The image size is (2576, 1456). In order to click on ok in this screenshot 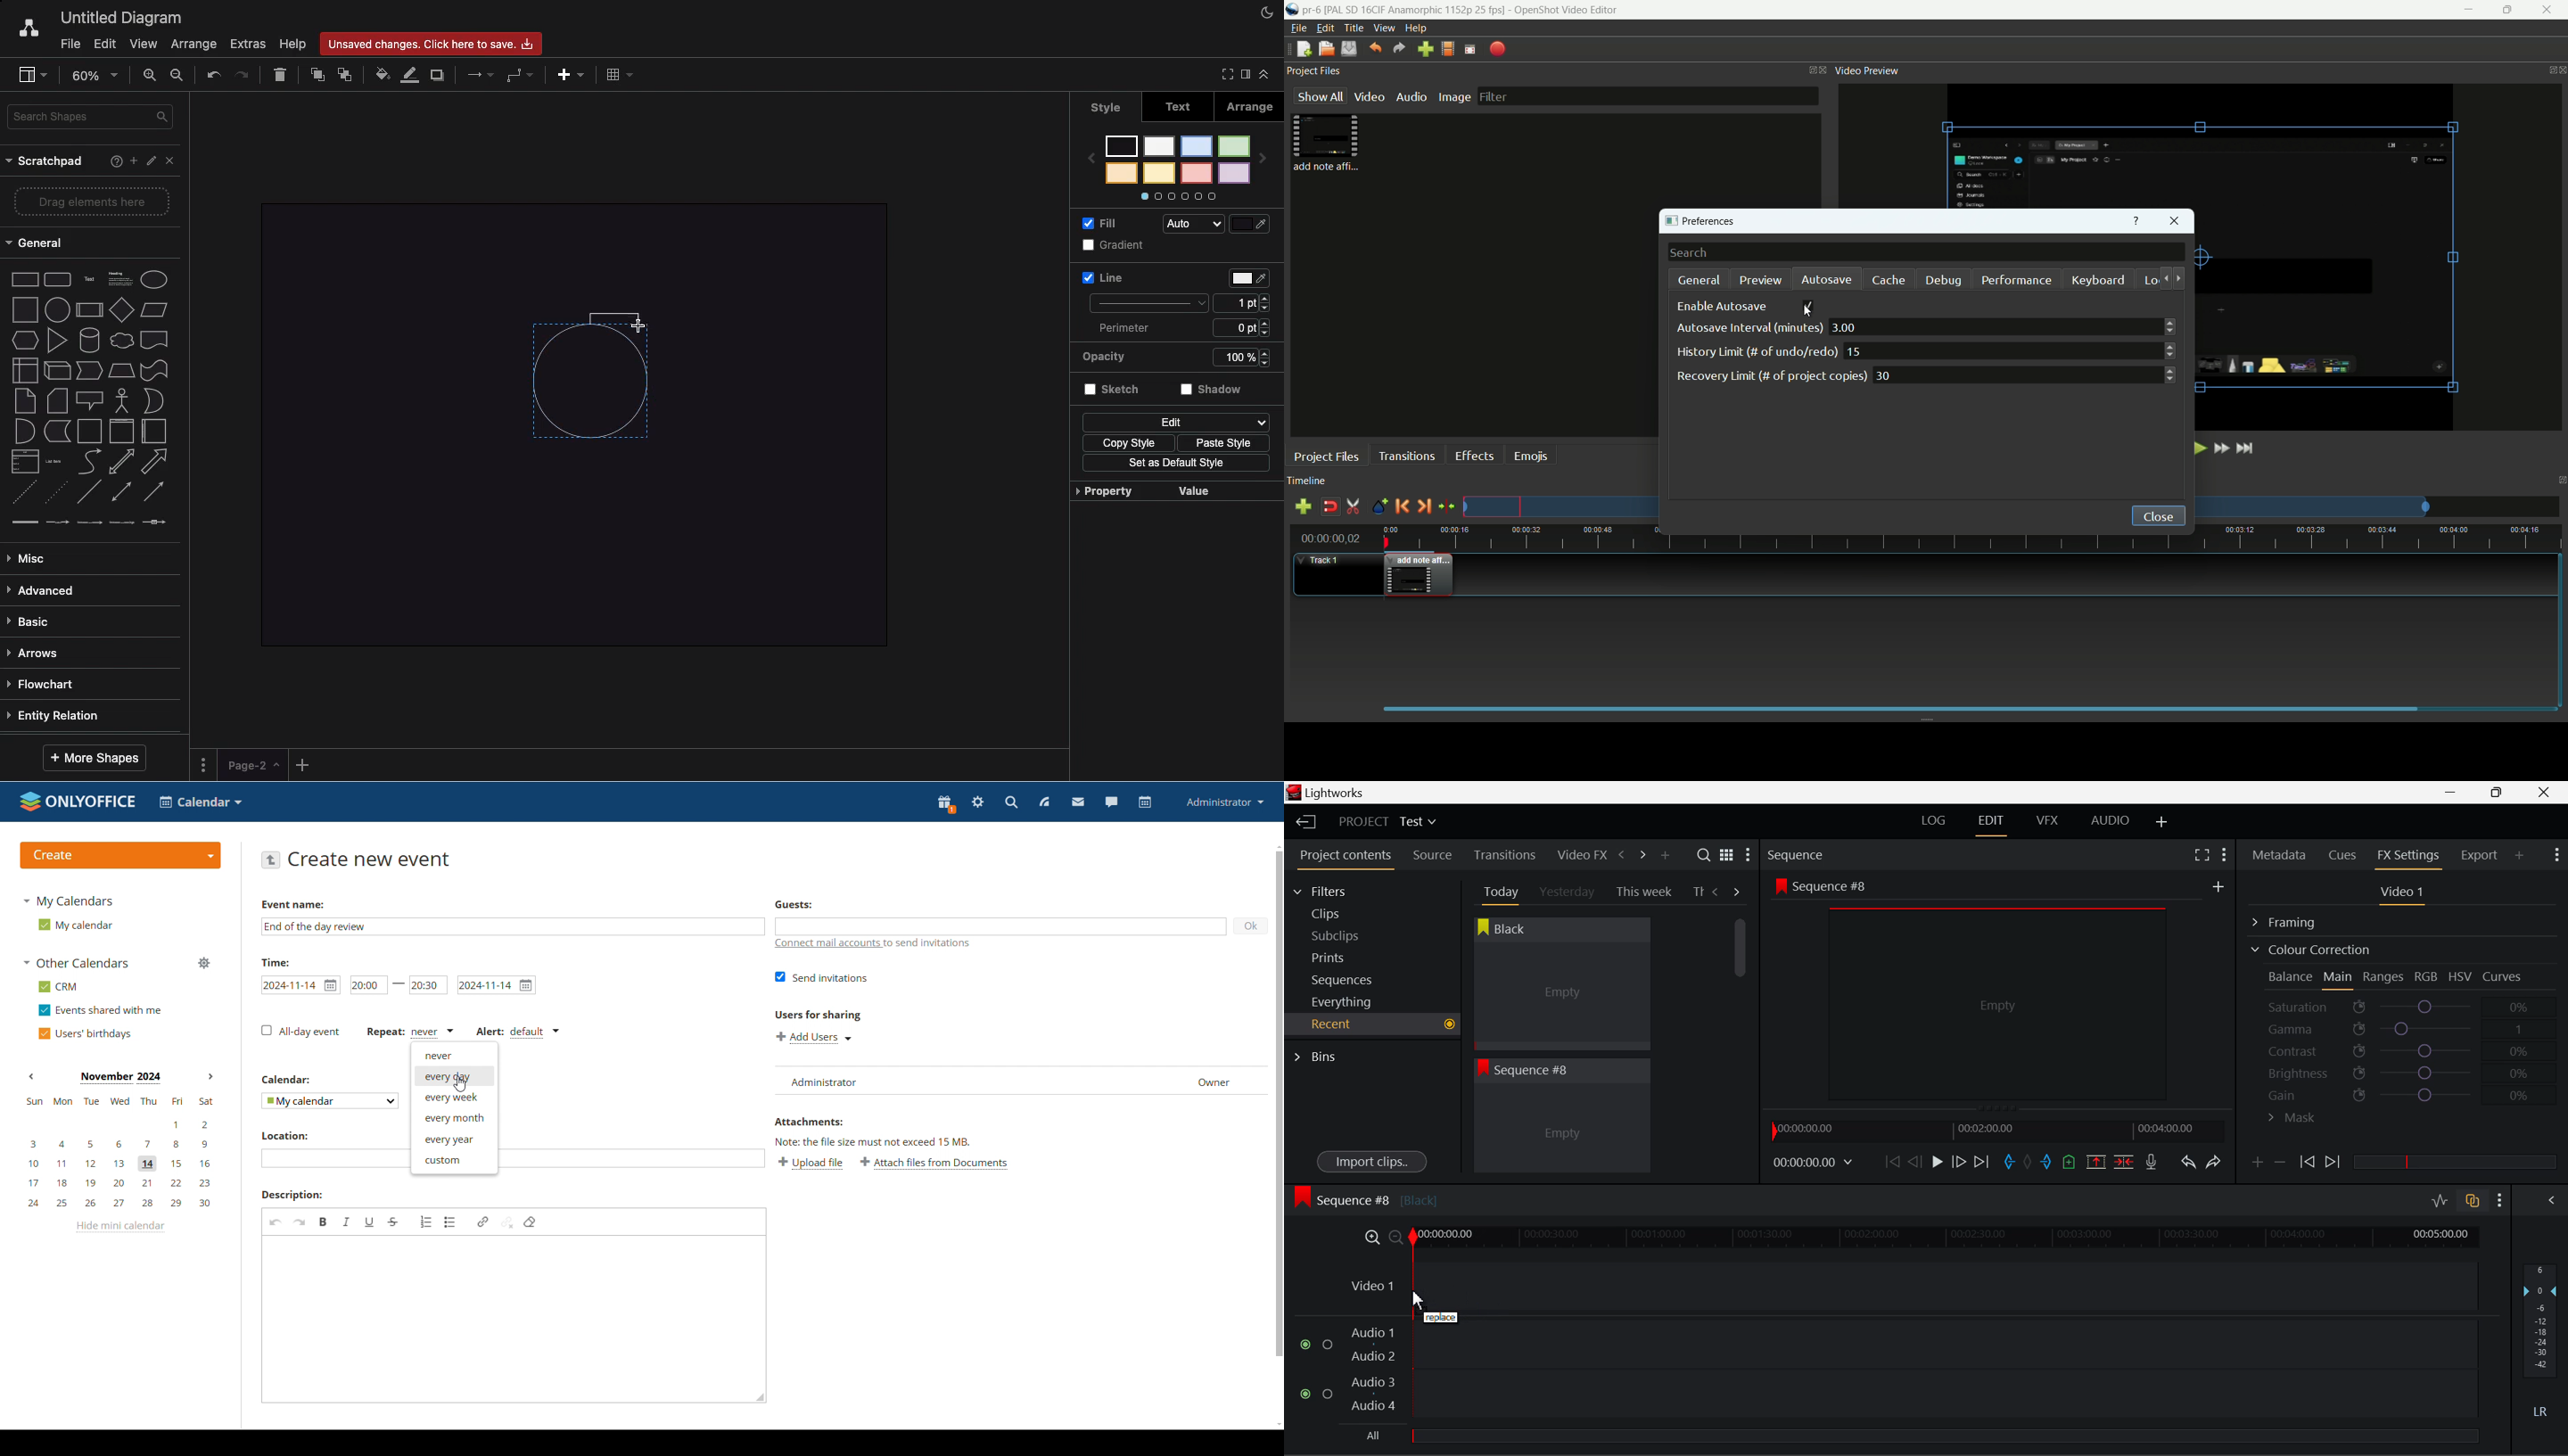, I will do `click(1250, 925)`.